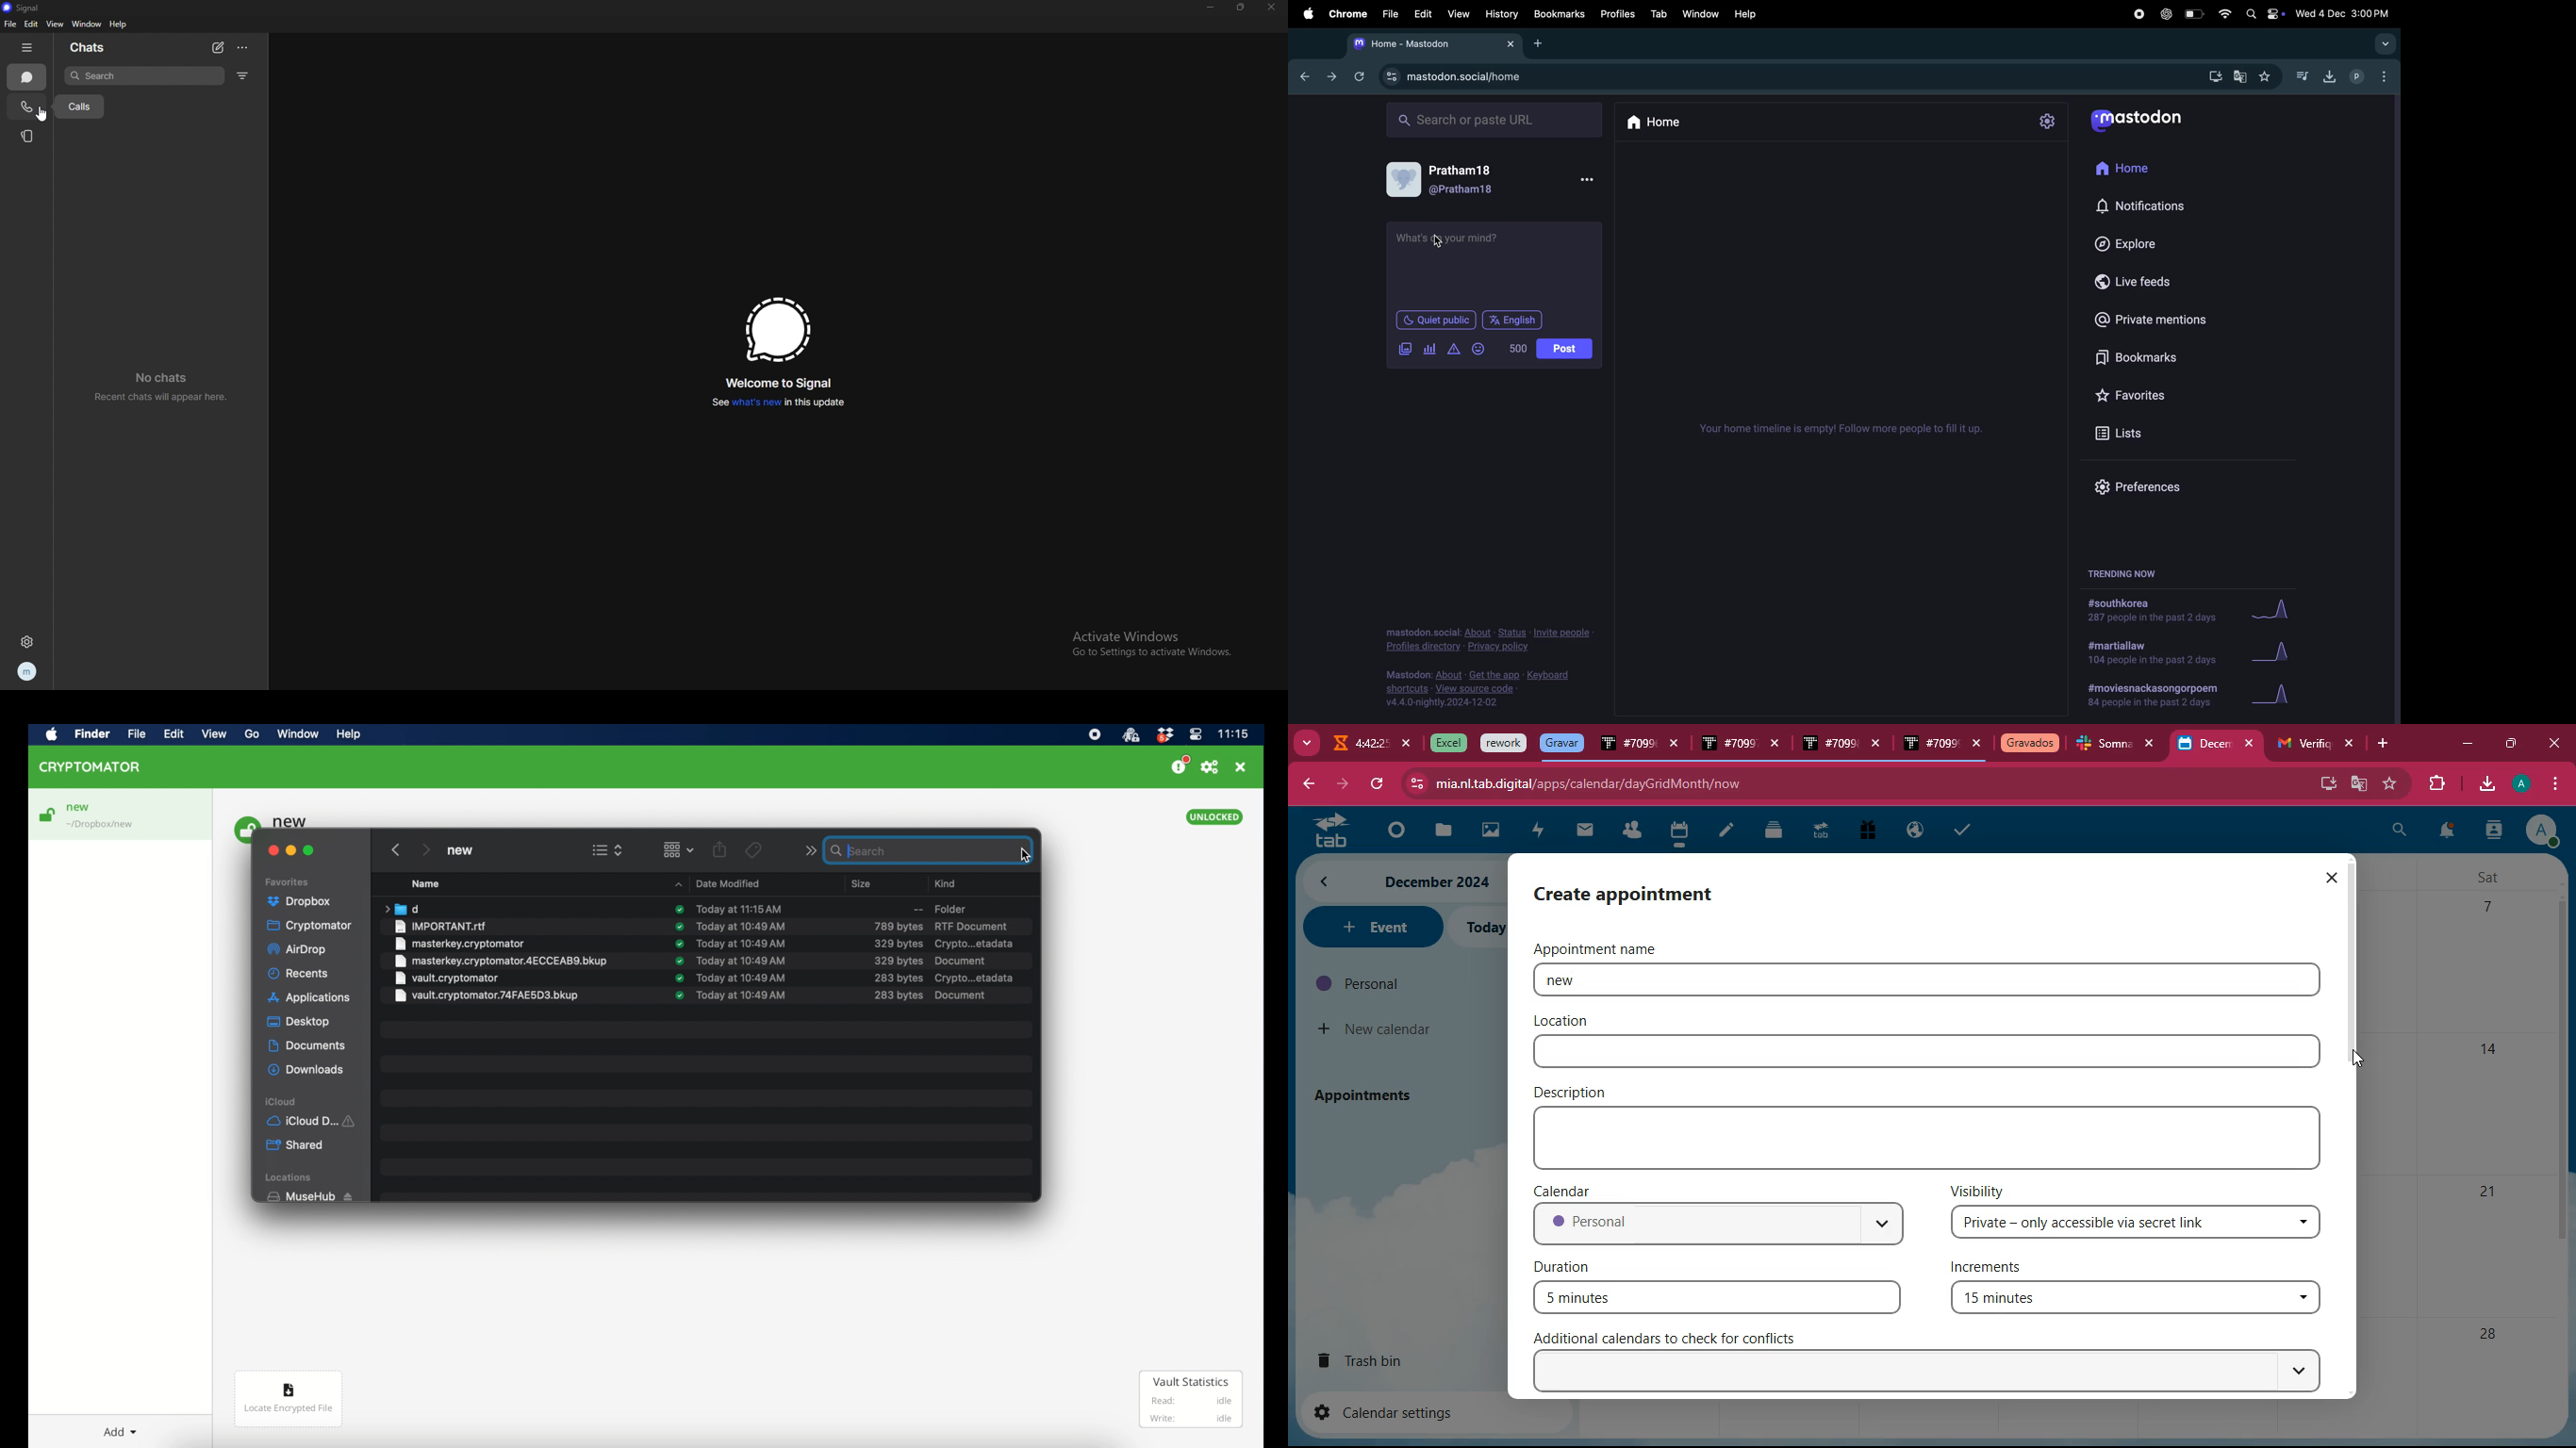 The height and width of the screenshot is (1456, 2576). What do you see at coordinates (741, 926) in the screenshot?
I see `date` at bounding box center [741, 926].